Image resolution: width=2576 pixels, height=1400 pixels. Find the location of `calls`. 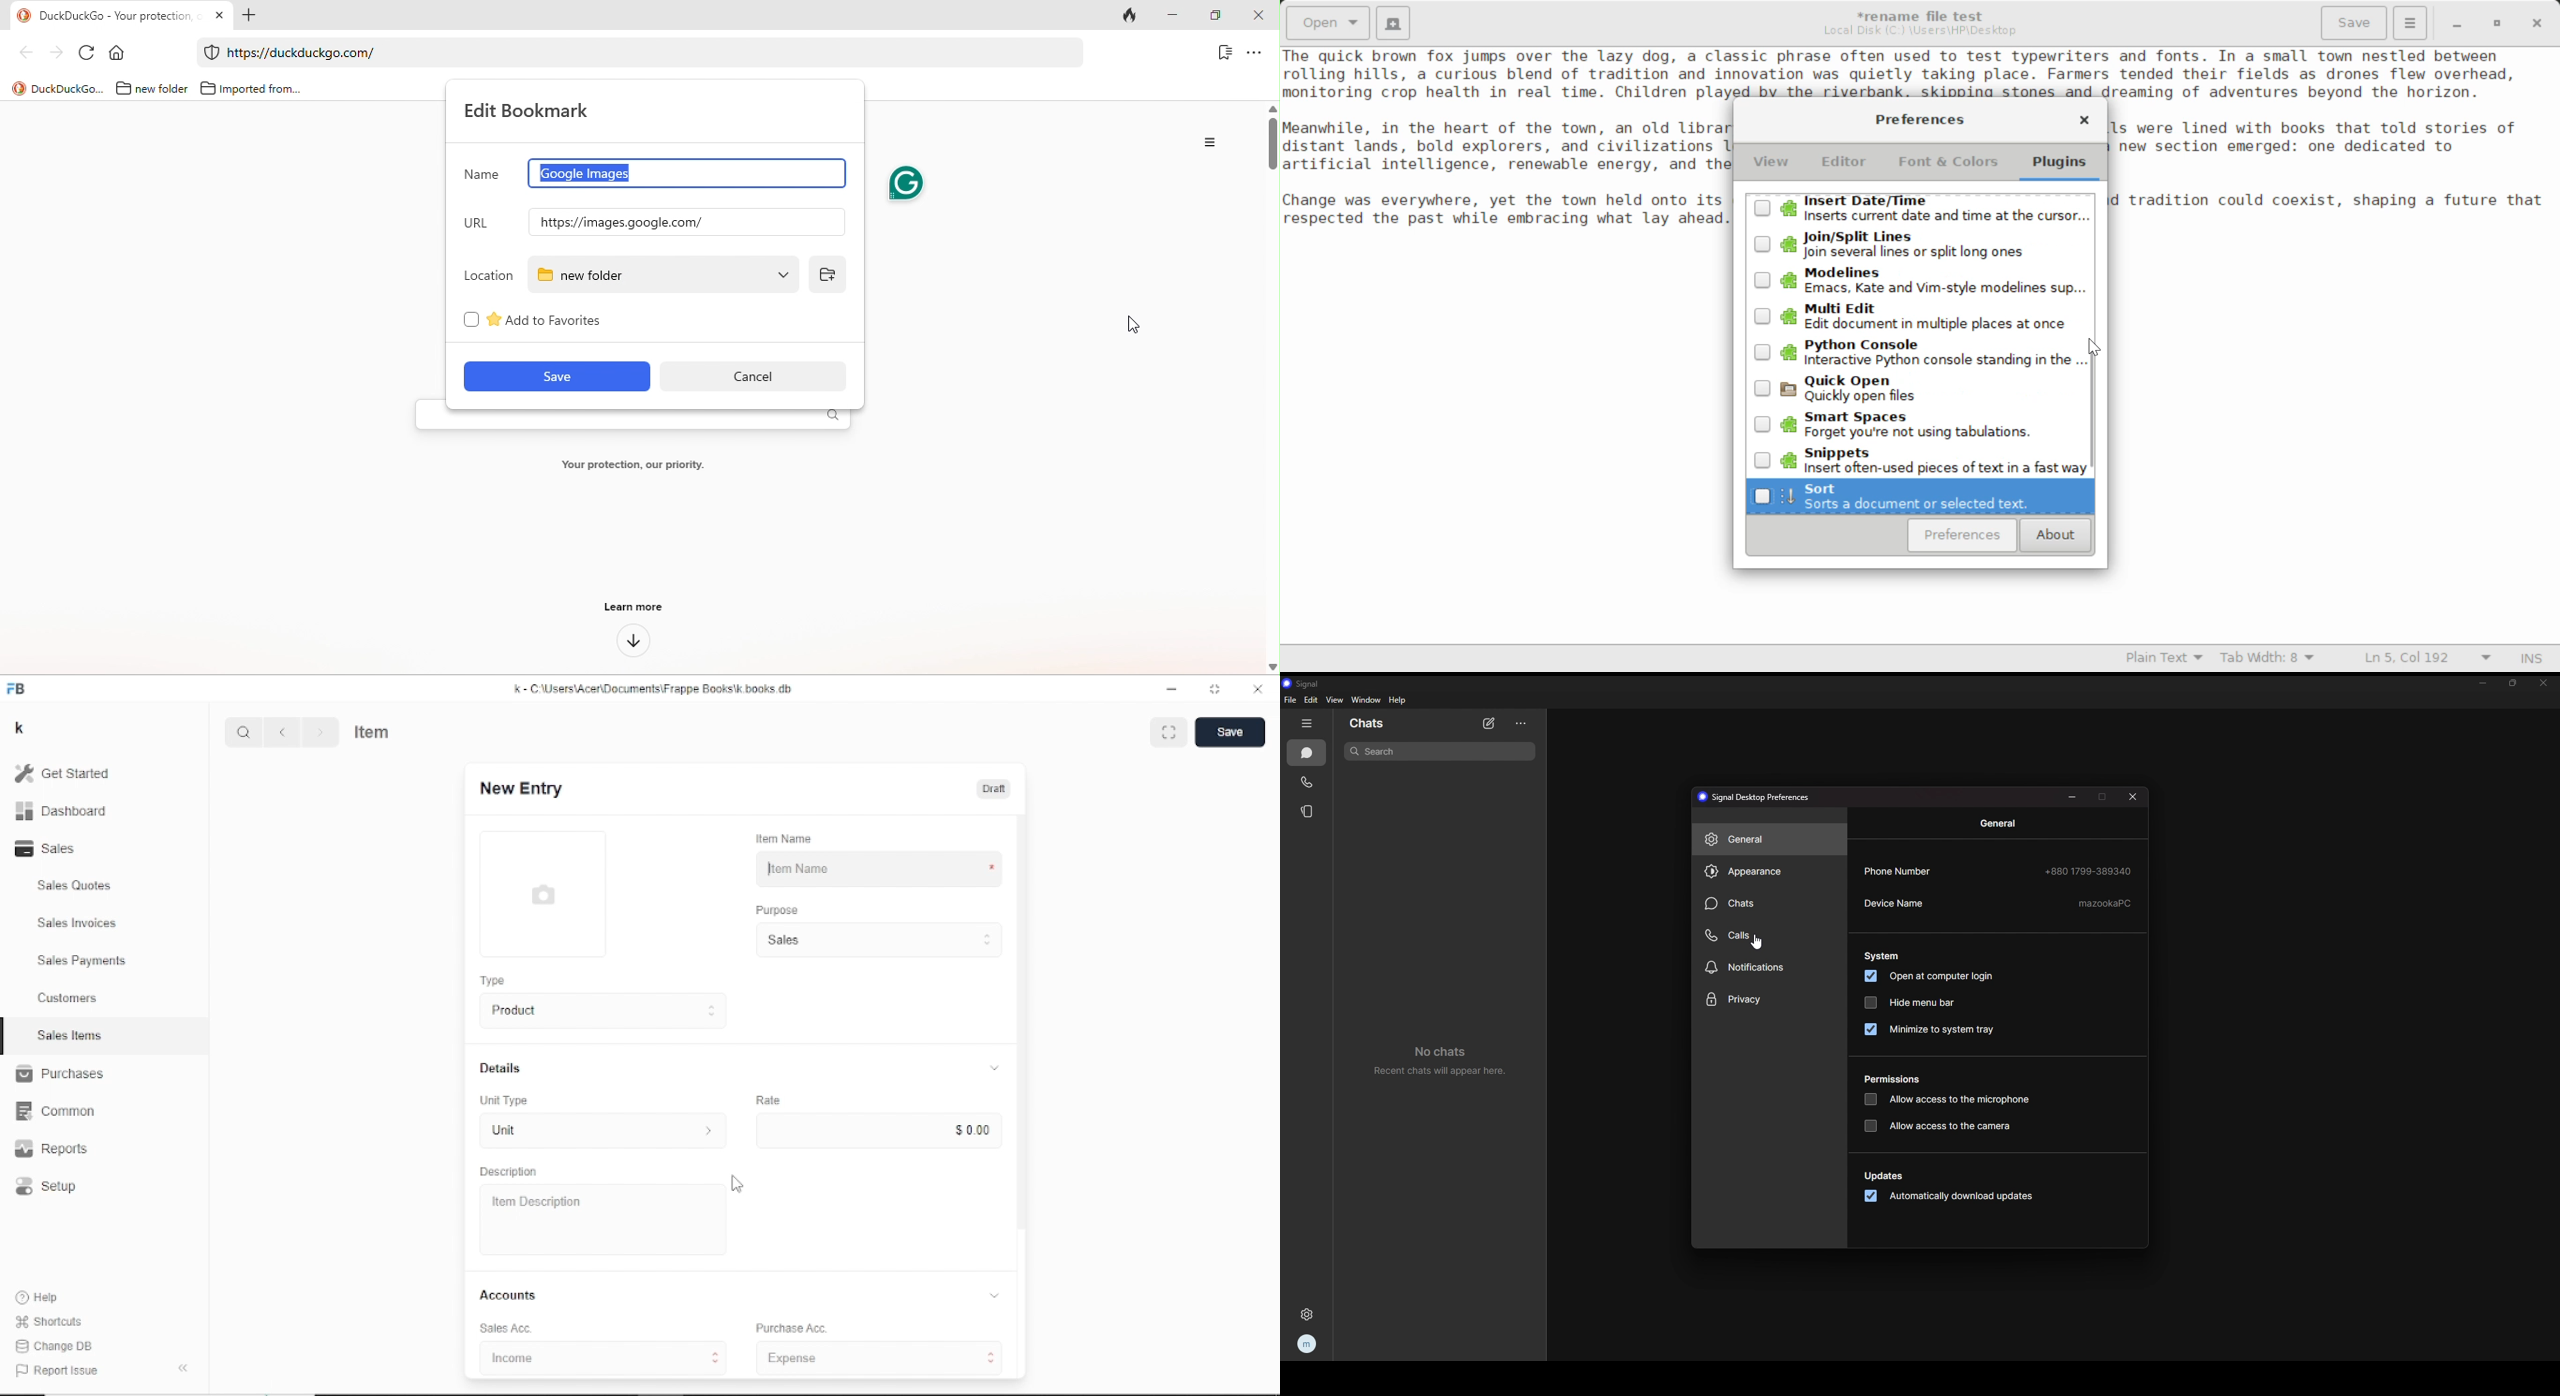

calls is located at coordinates (1307, 782).